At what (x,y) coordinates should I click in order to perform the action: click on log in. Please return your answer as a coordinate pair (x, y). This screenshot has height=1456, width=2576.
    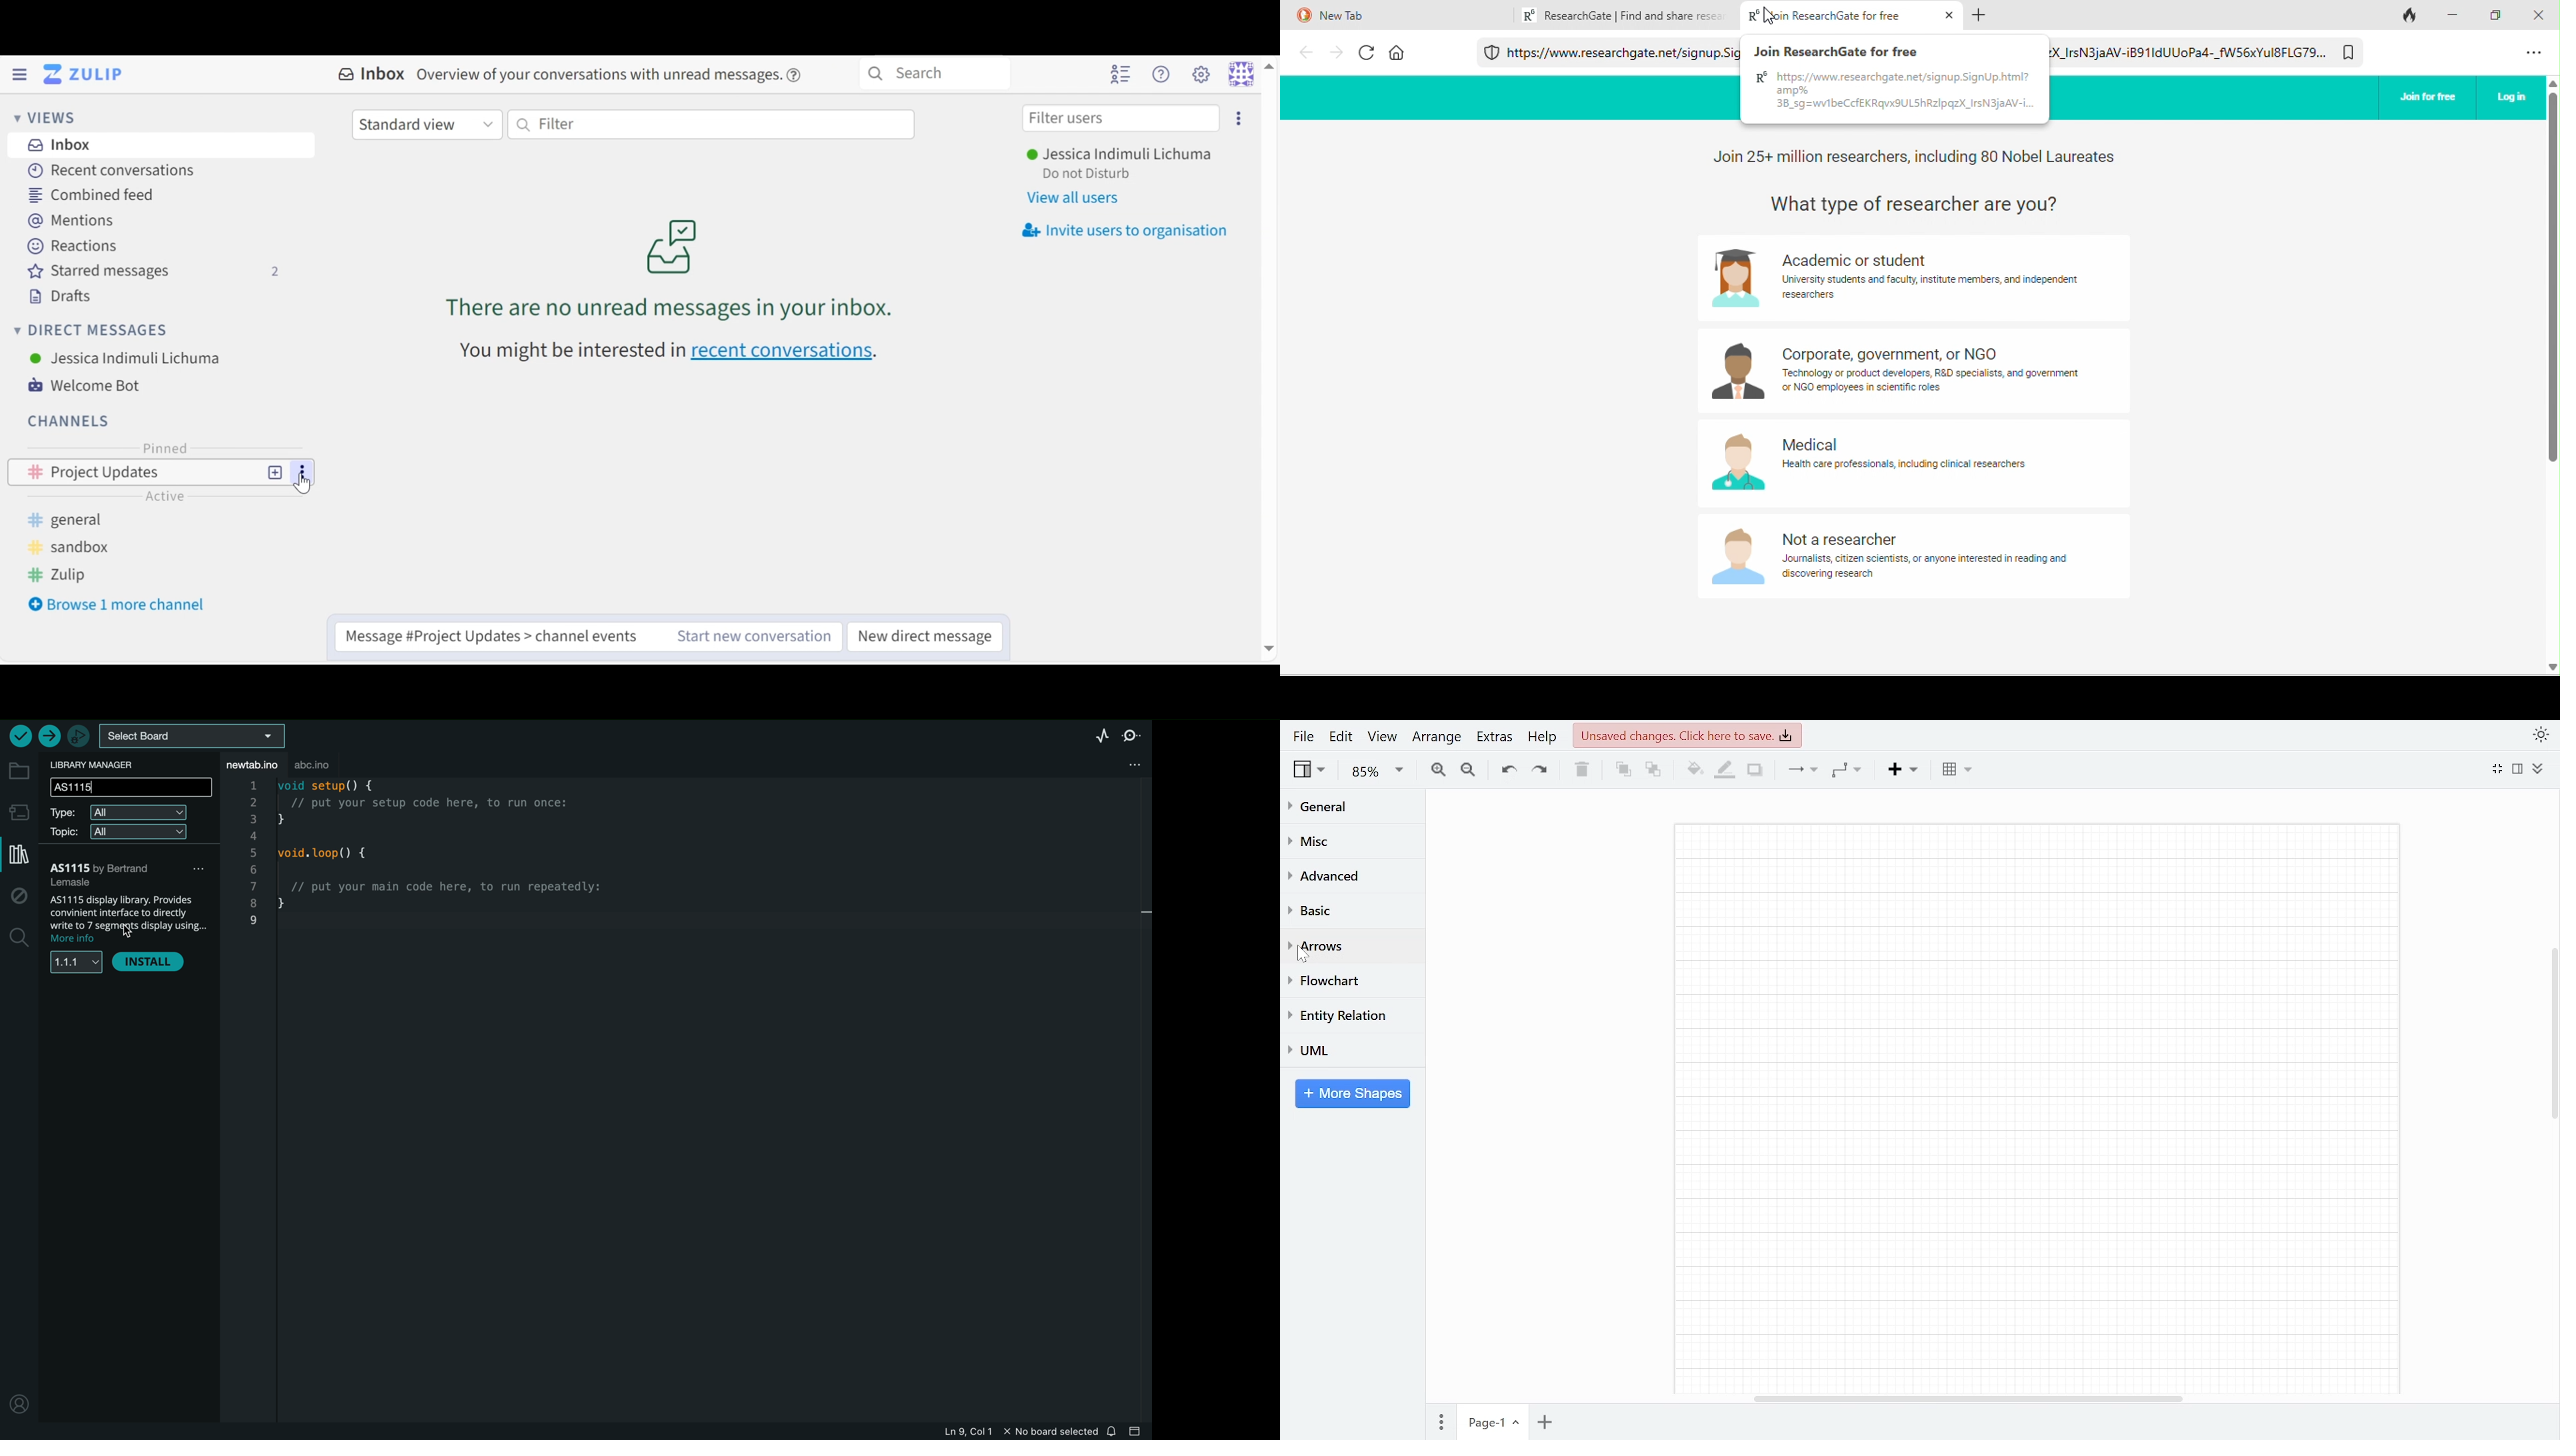
    Looking at the image, I should click on (2511, 97).